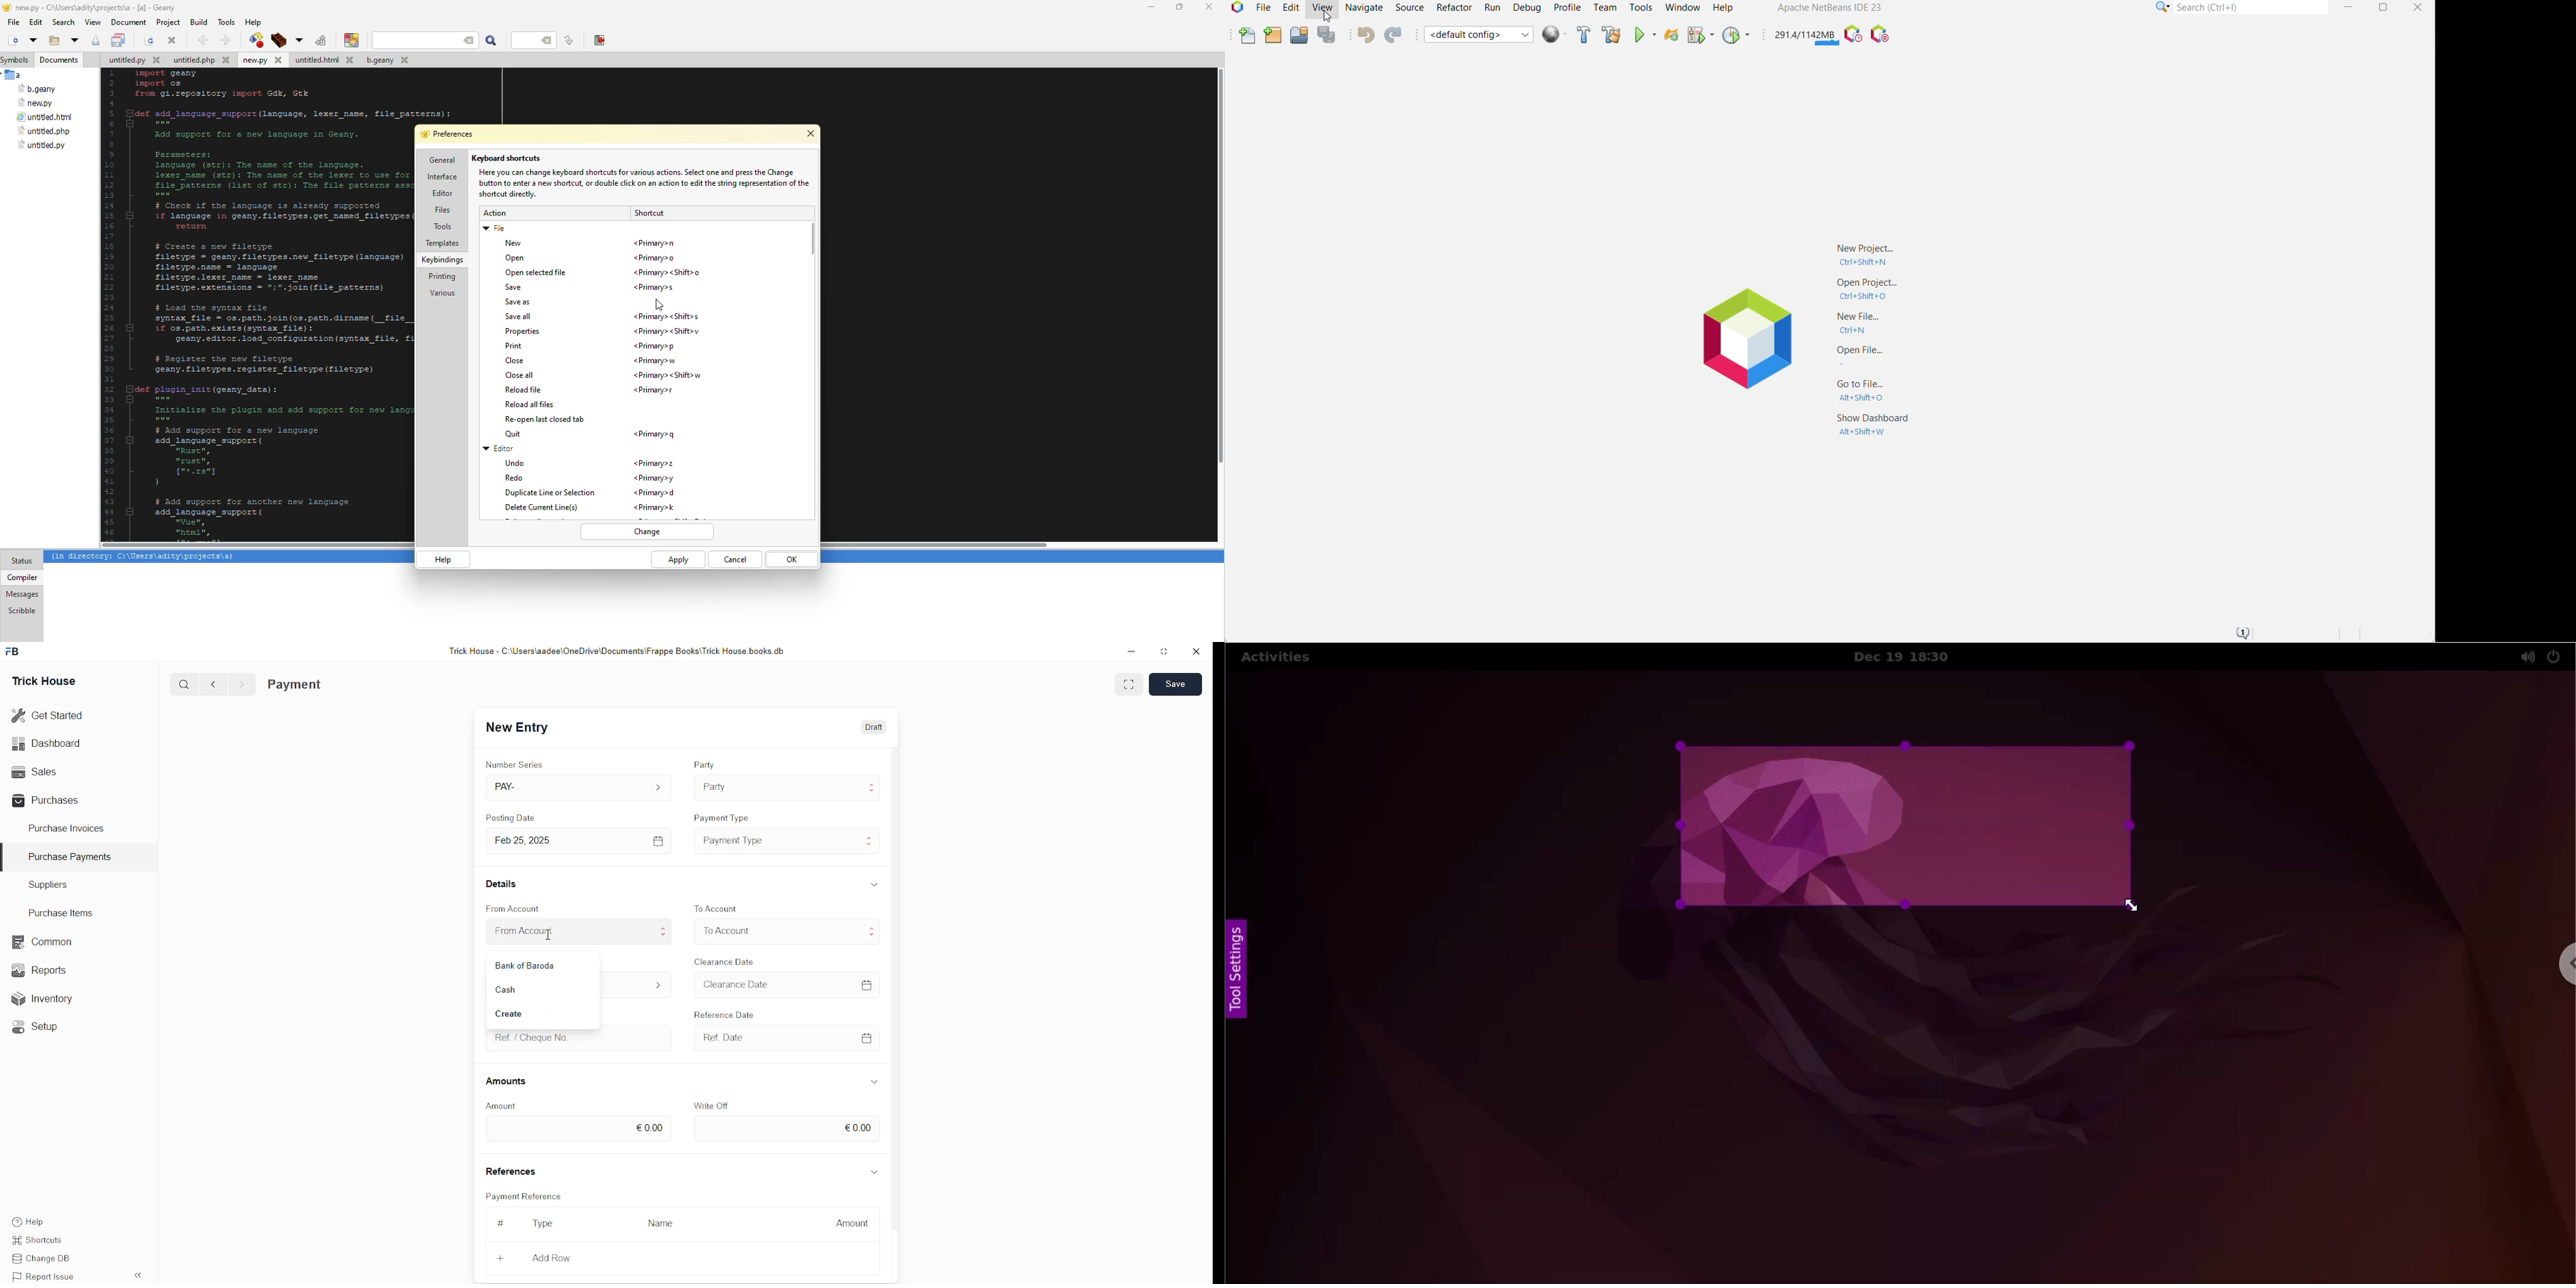 The height and width of the screenshot is (1288, 2576). I want to click on Q, so click(179, 683).